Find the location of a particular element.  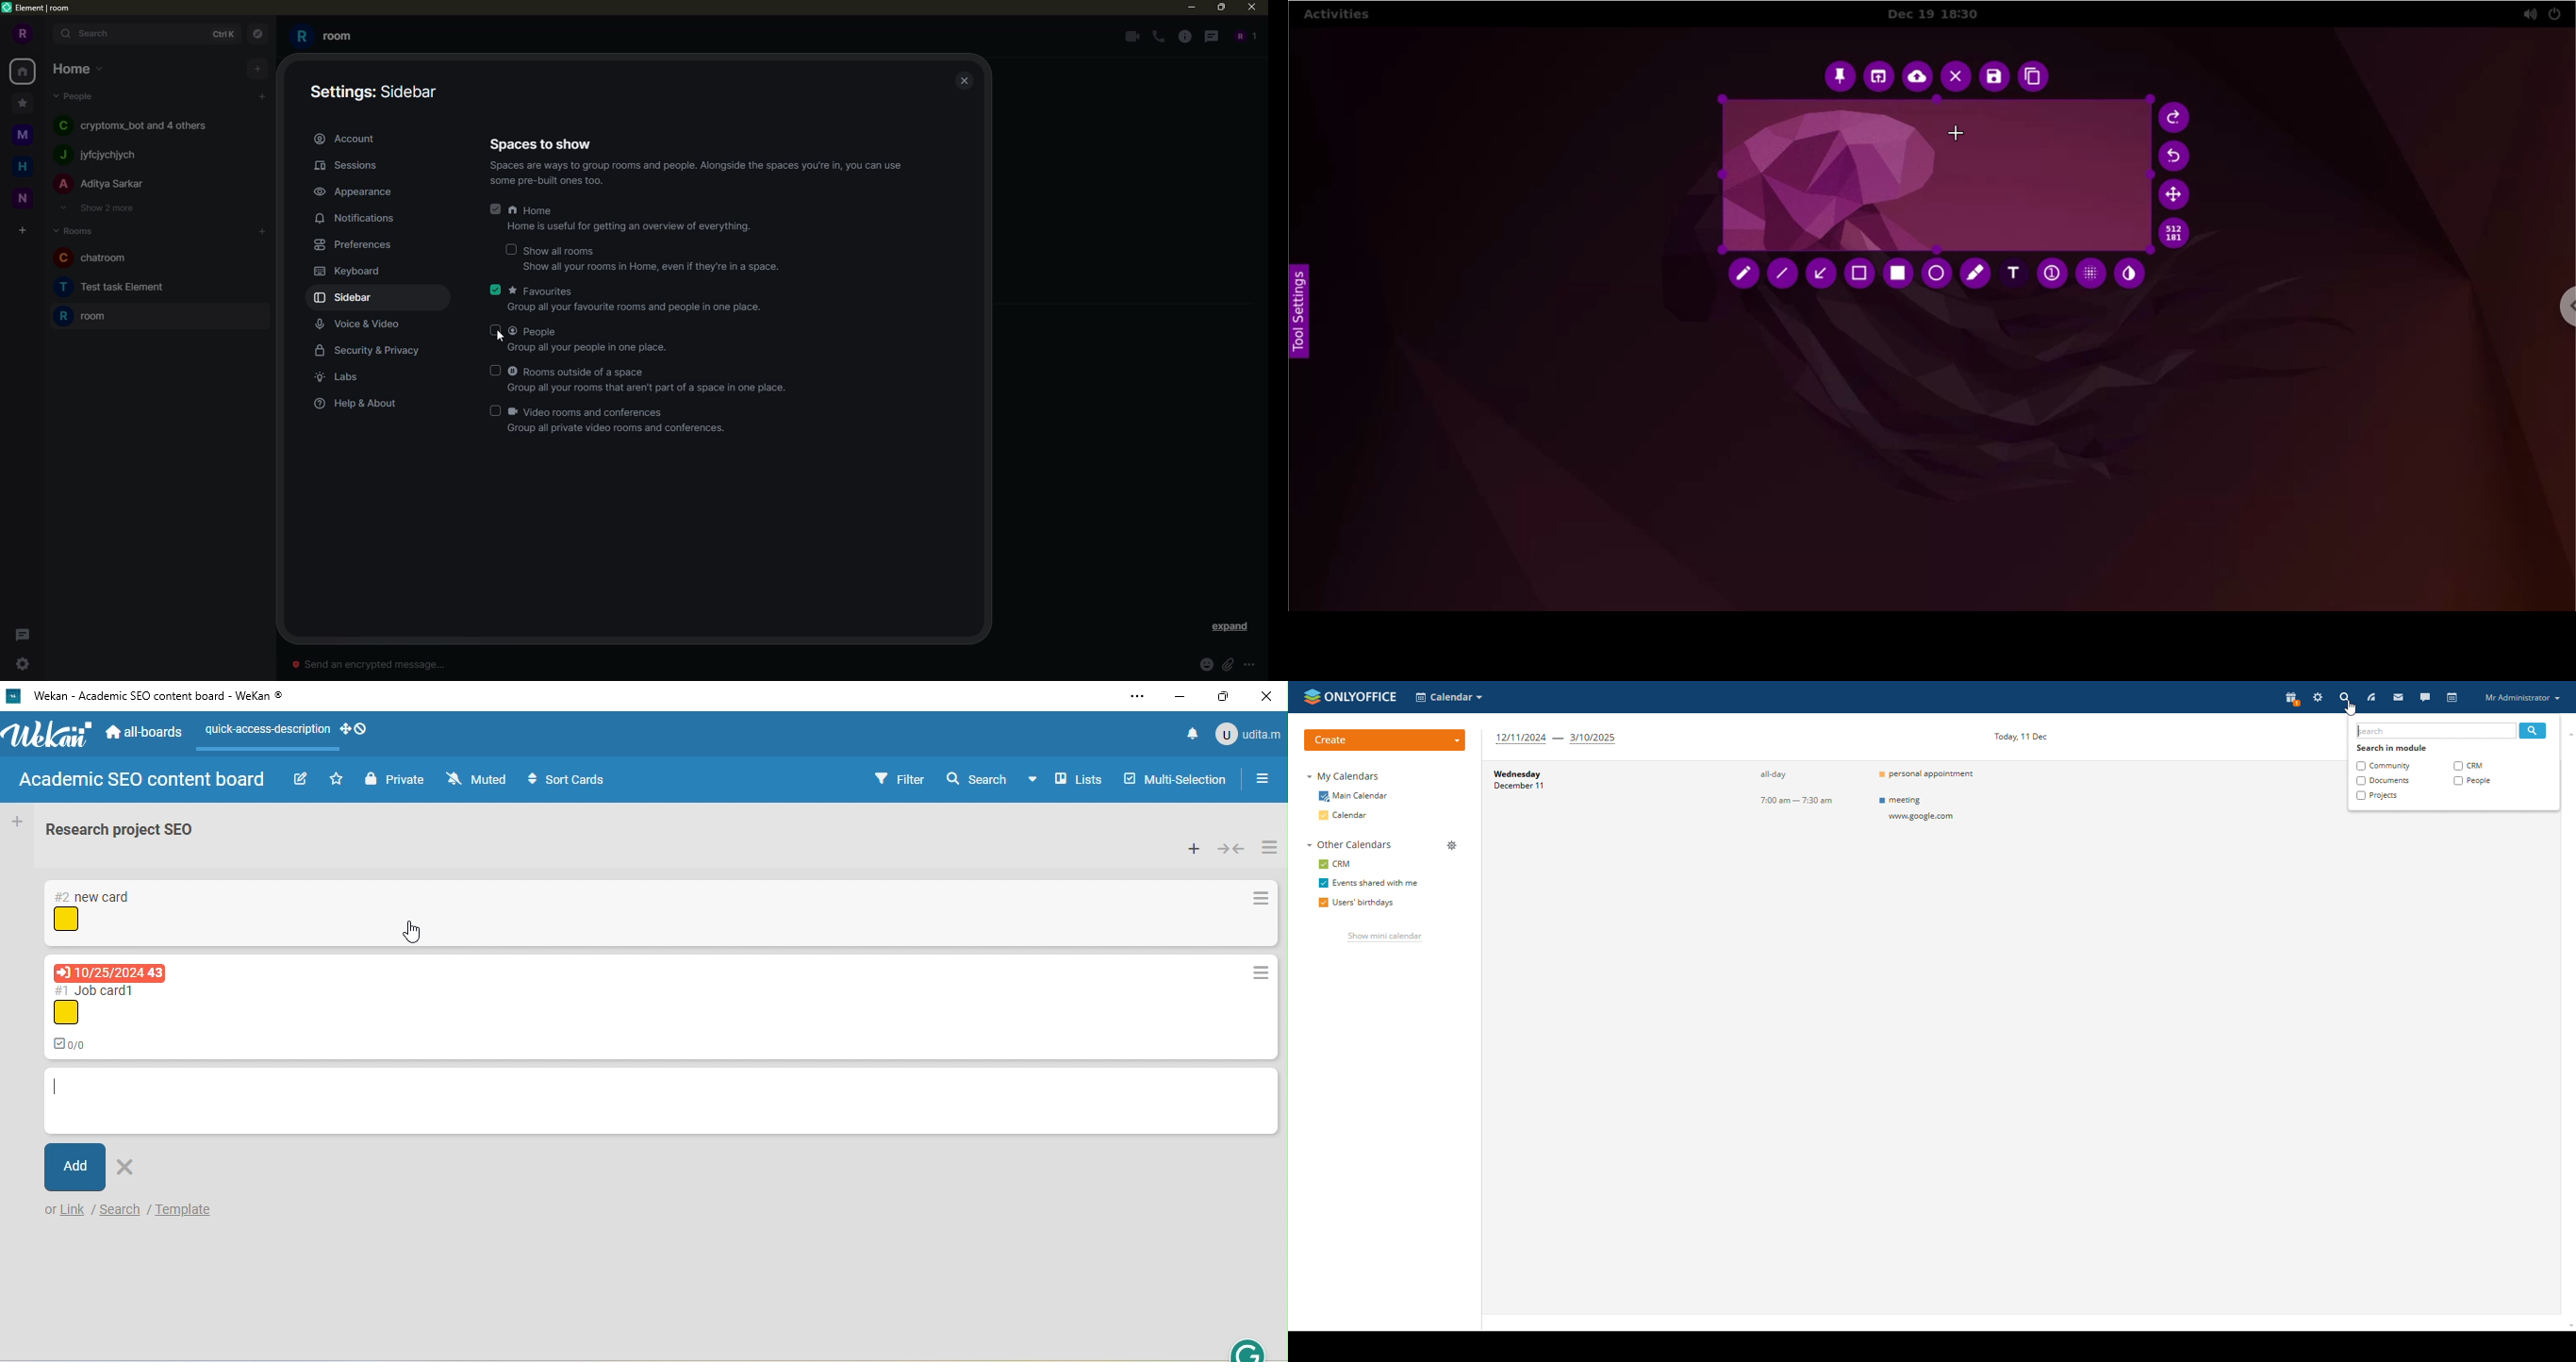

search is located at coordinates (119, 1210).